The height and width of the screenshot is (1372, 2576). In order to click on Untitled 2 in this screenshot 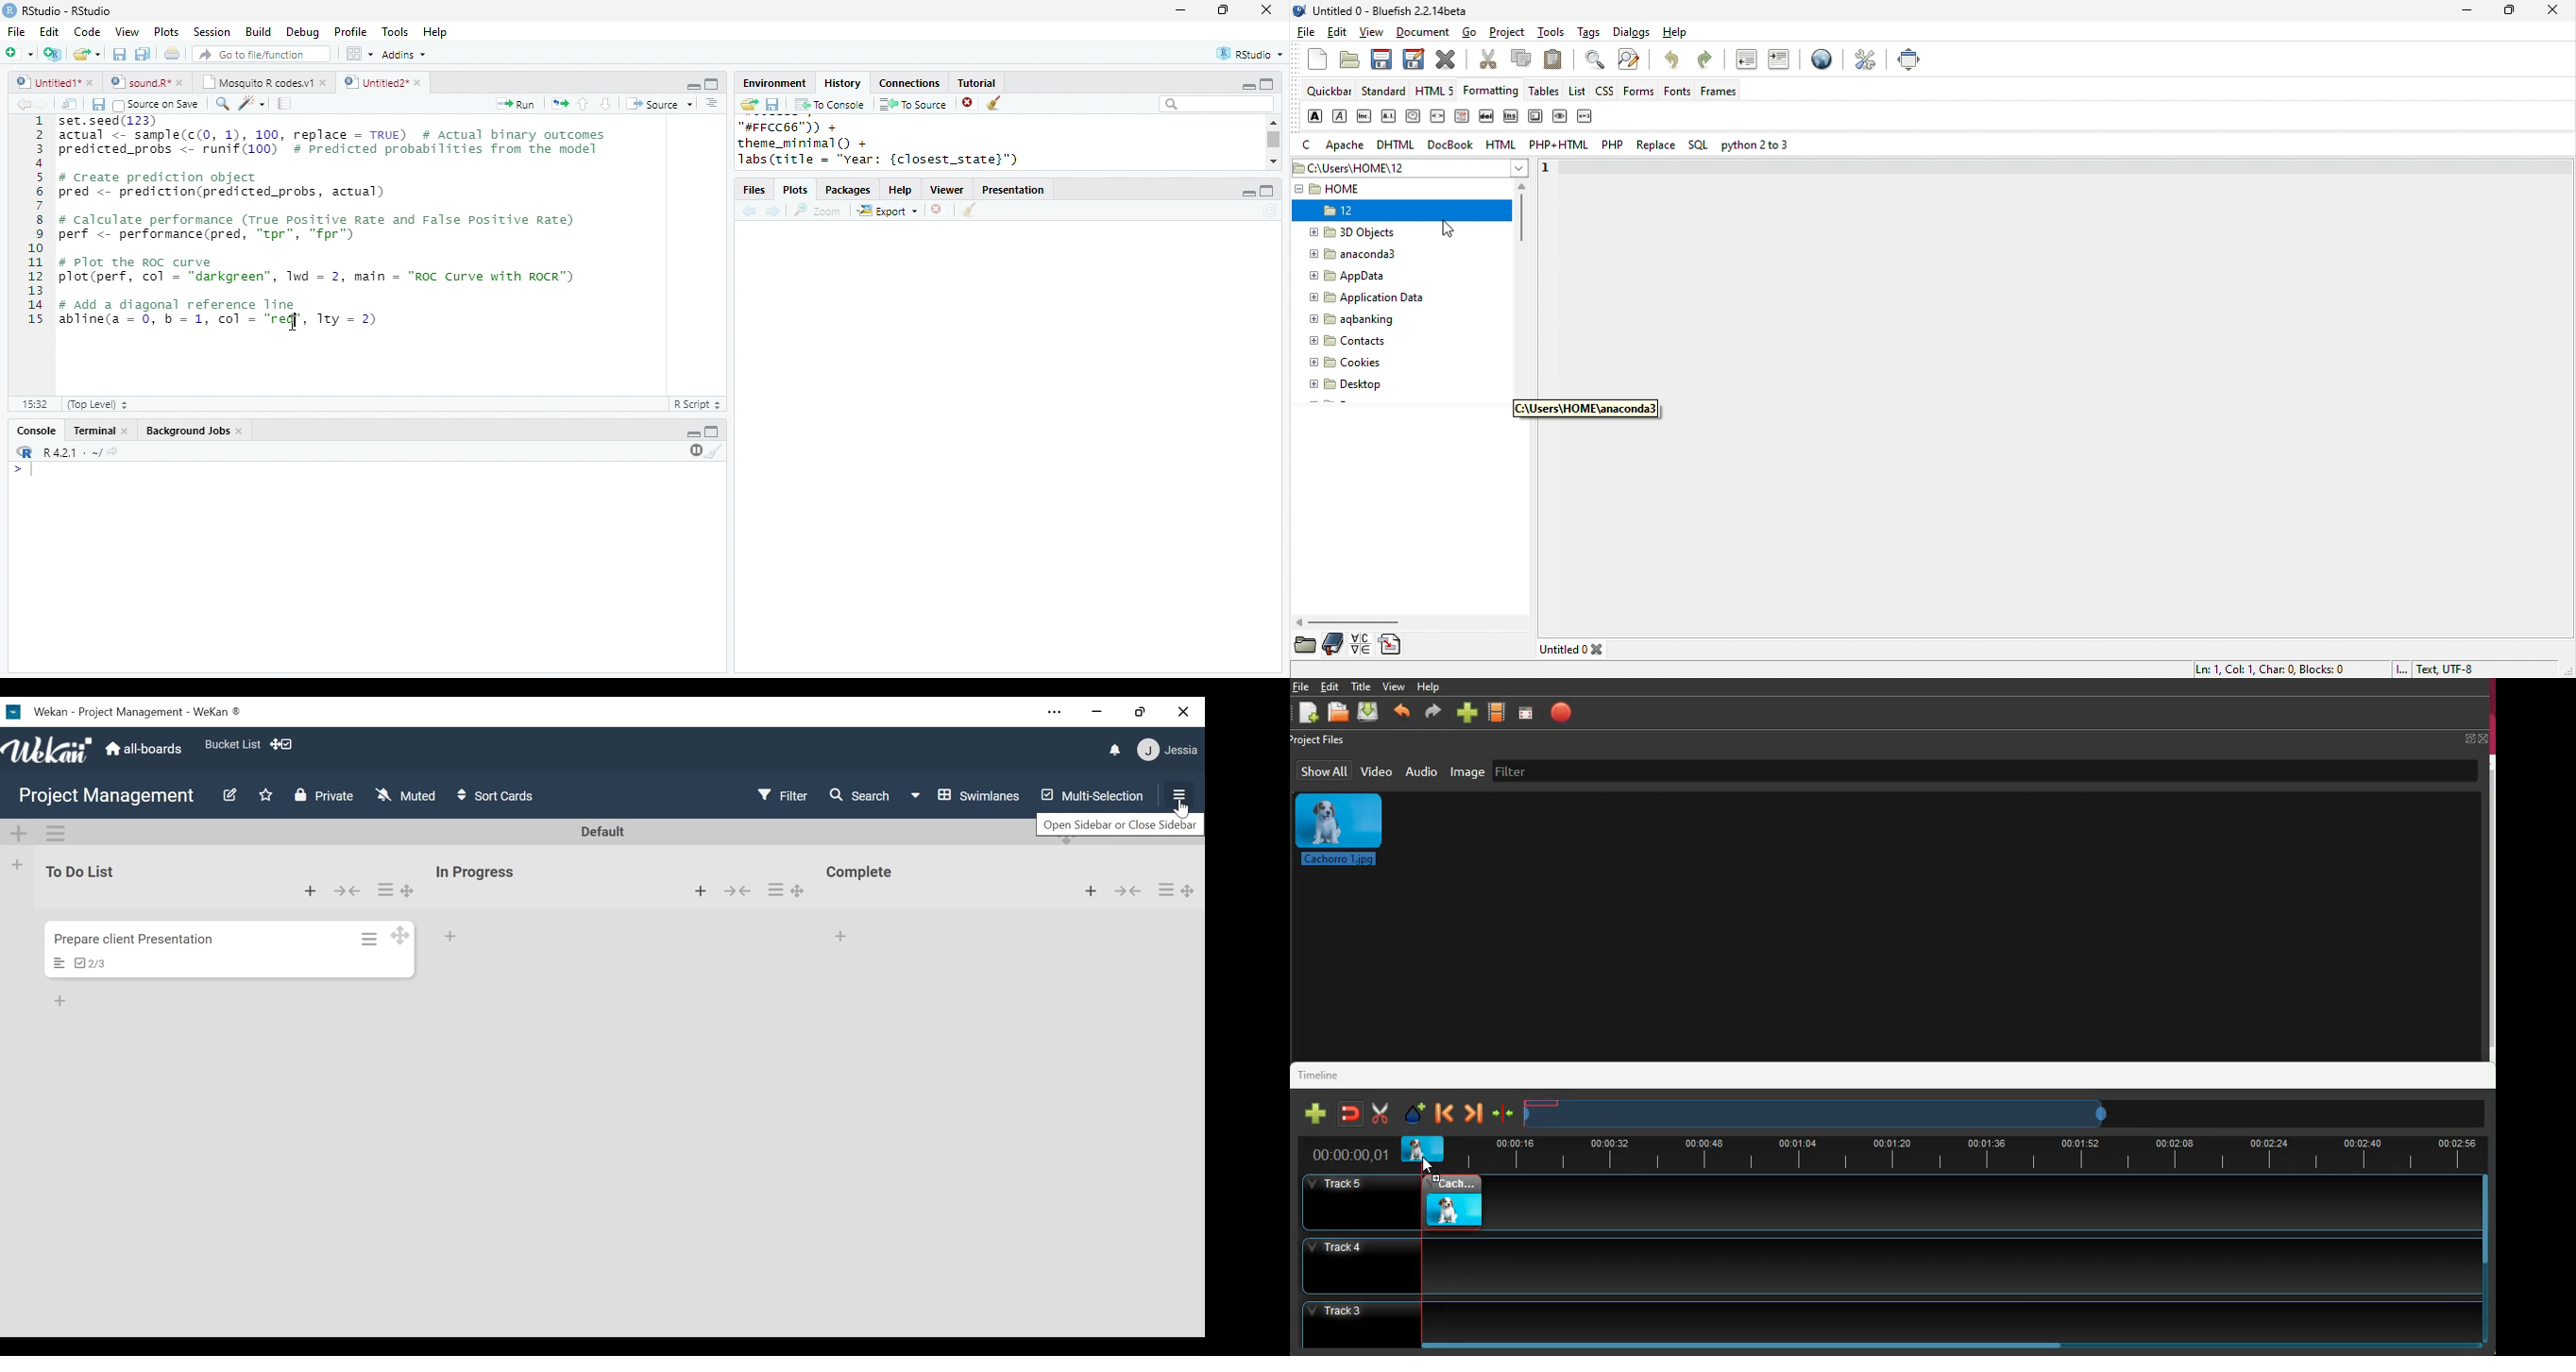, I will do `click(375, 81)`.